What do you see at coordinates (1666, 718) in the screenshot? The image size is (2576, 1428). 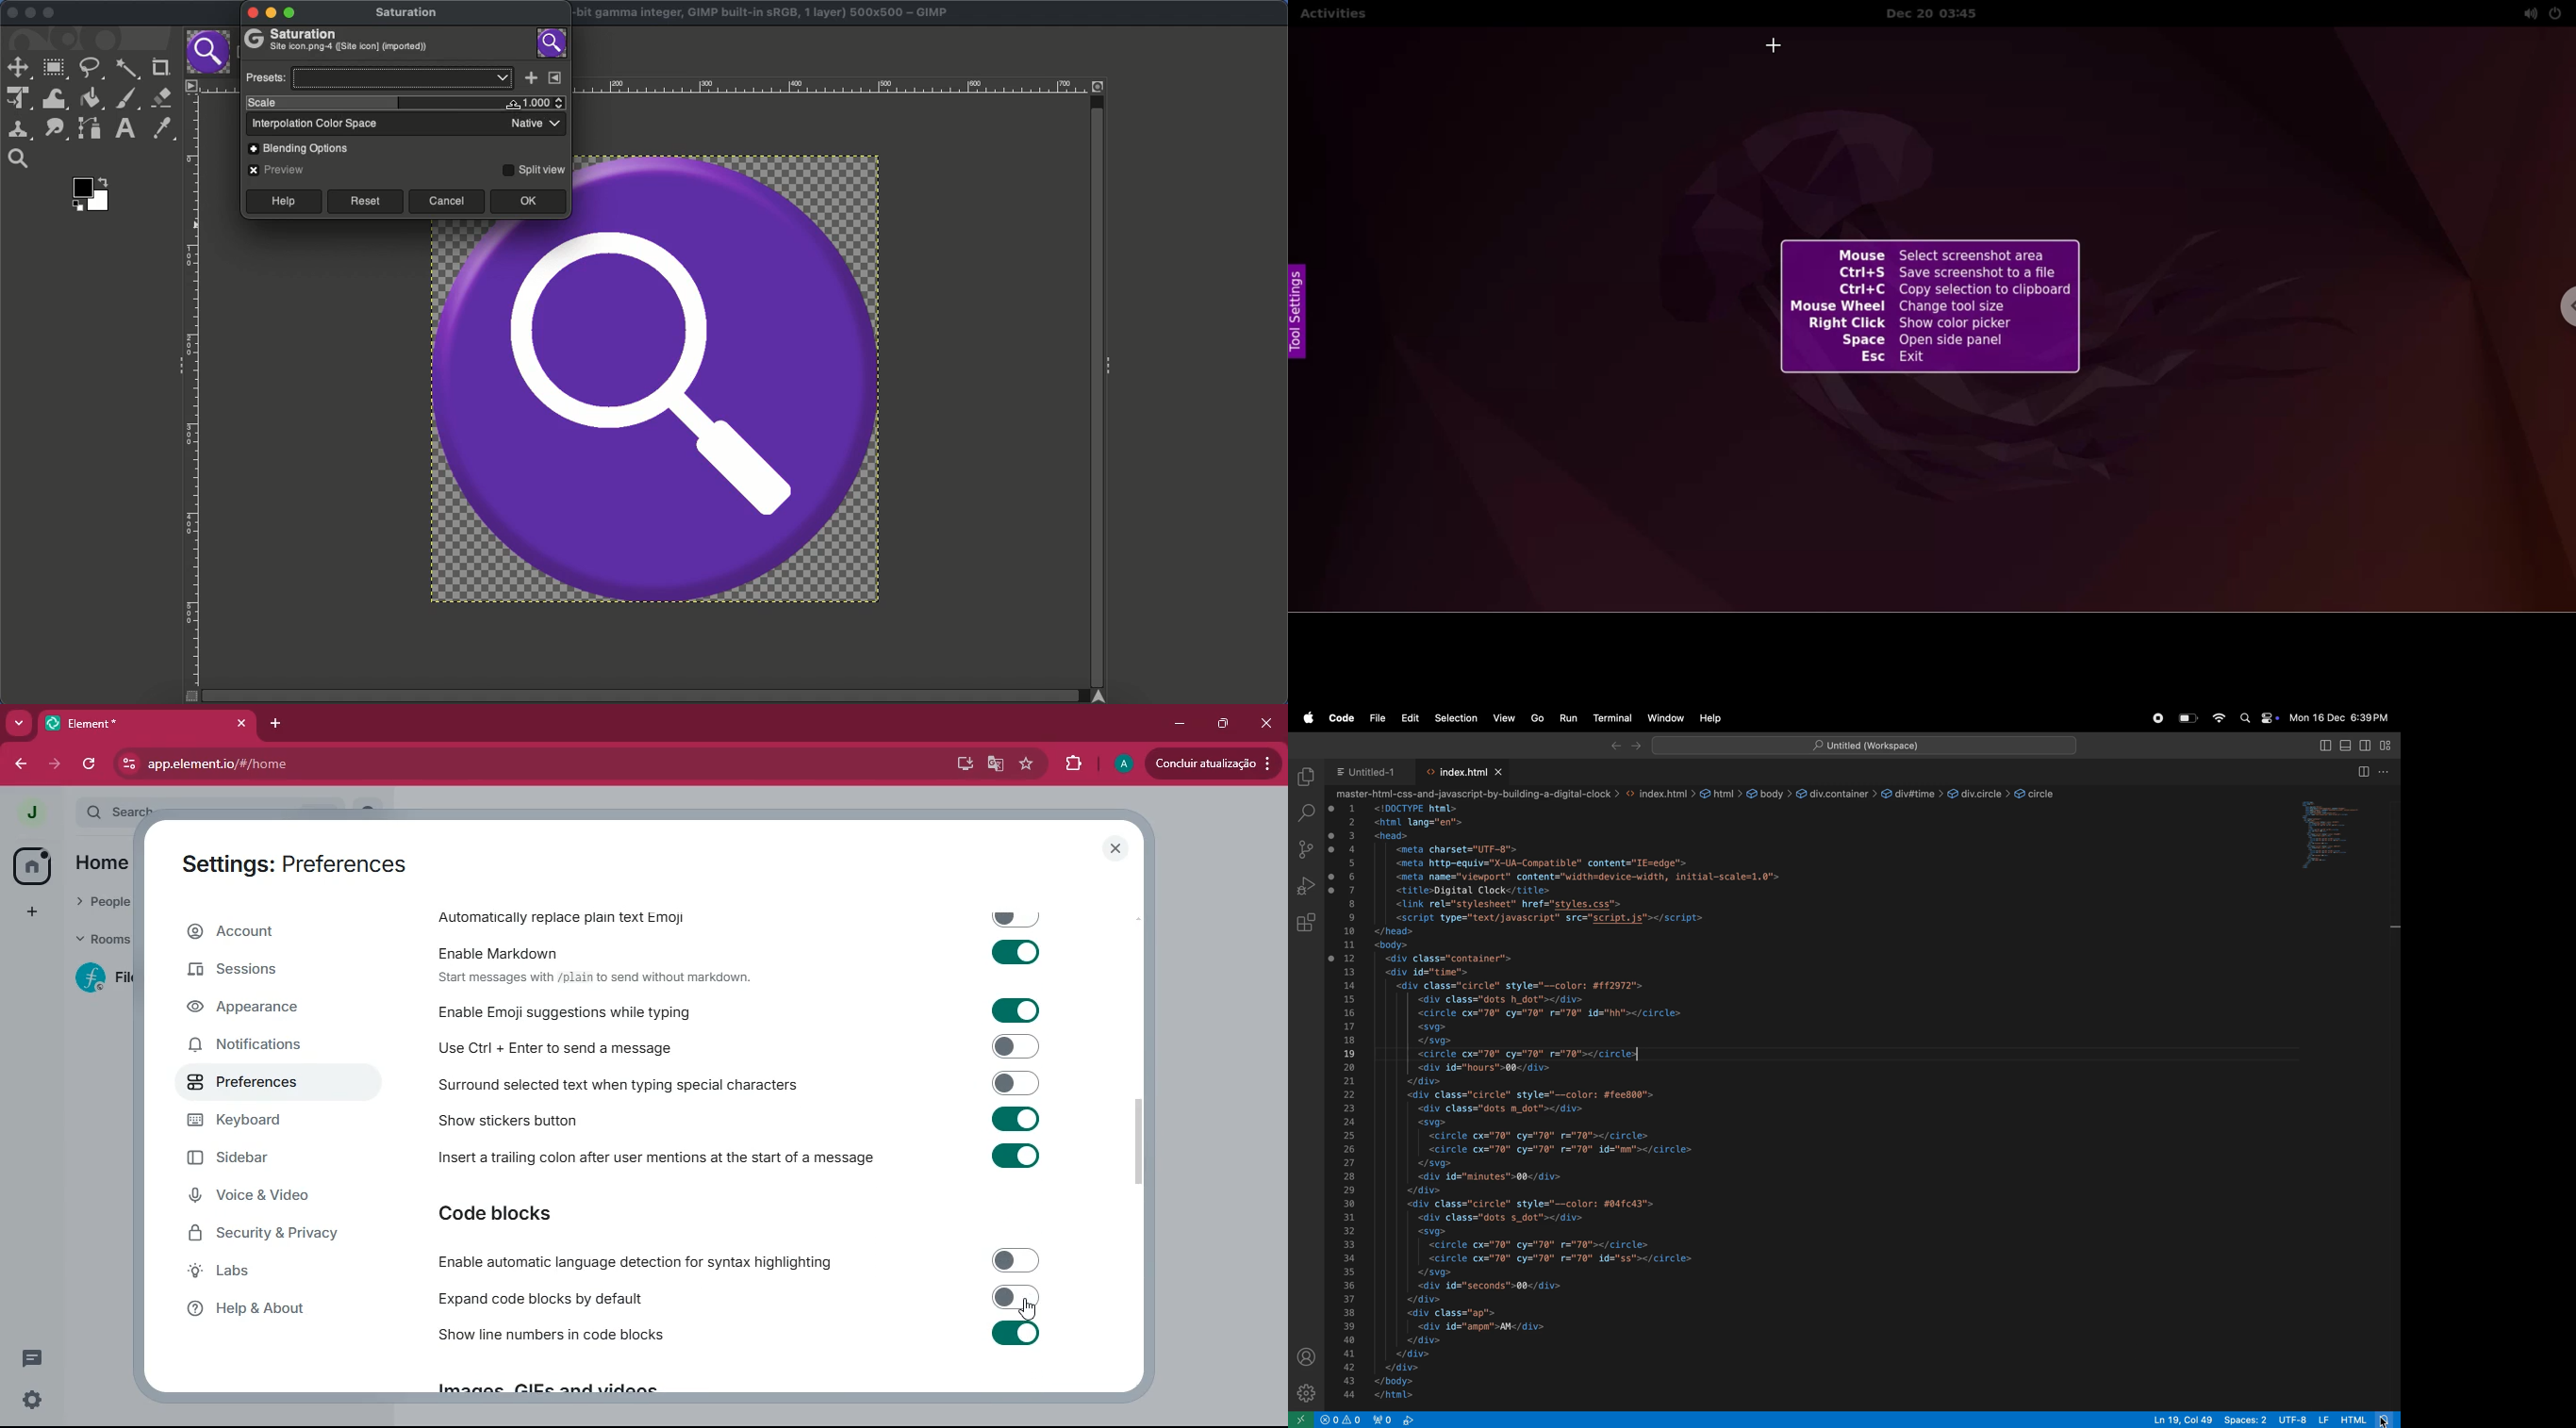 I see `windows` at bounding box center [1666, 718].